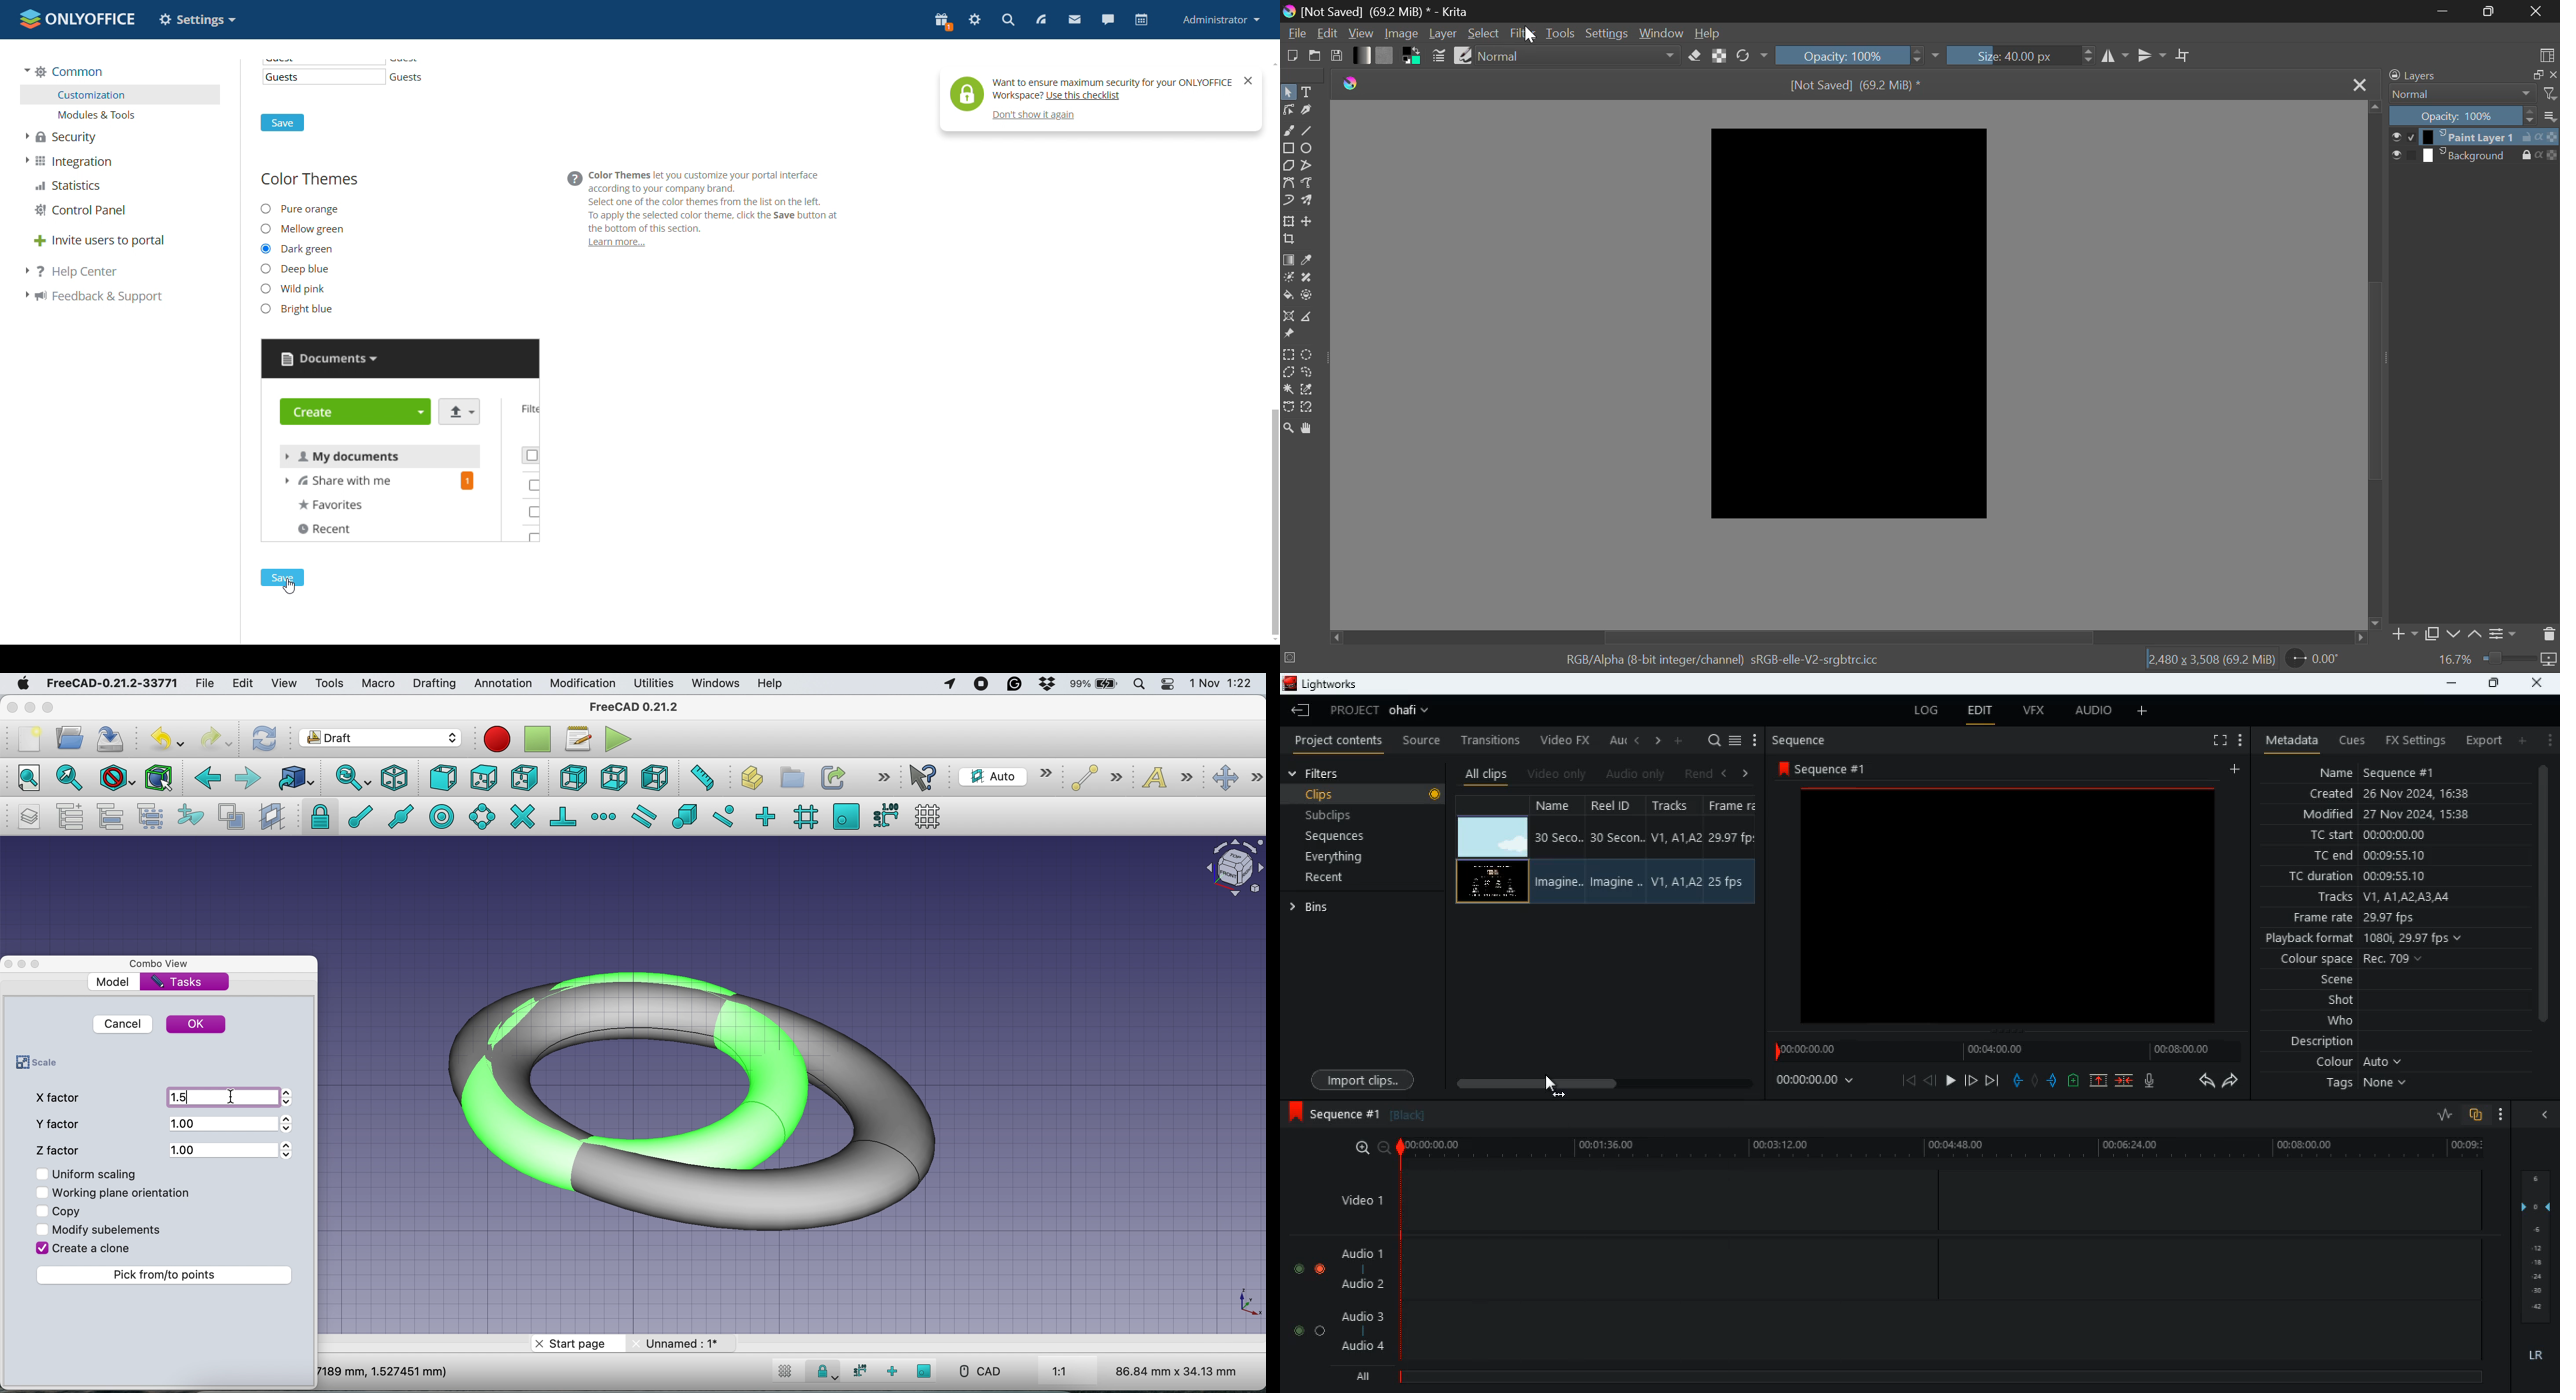 The height and width of the screenshot is (1400, 2576). Describe the element at coordinates (1719, 55) in the screenshot. I see `Lock Alpha` at that location.